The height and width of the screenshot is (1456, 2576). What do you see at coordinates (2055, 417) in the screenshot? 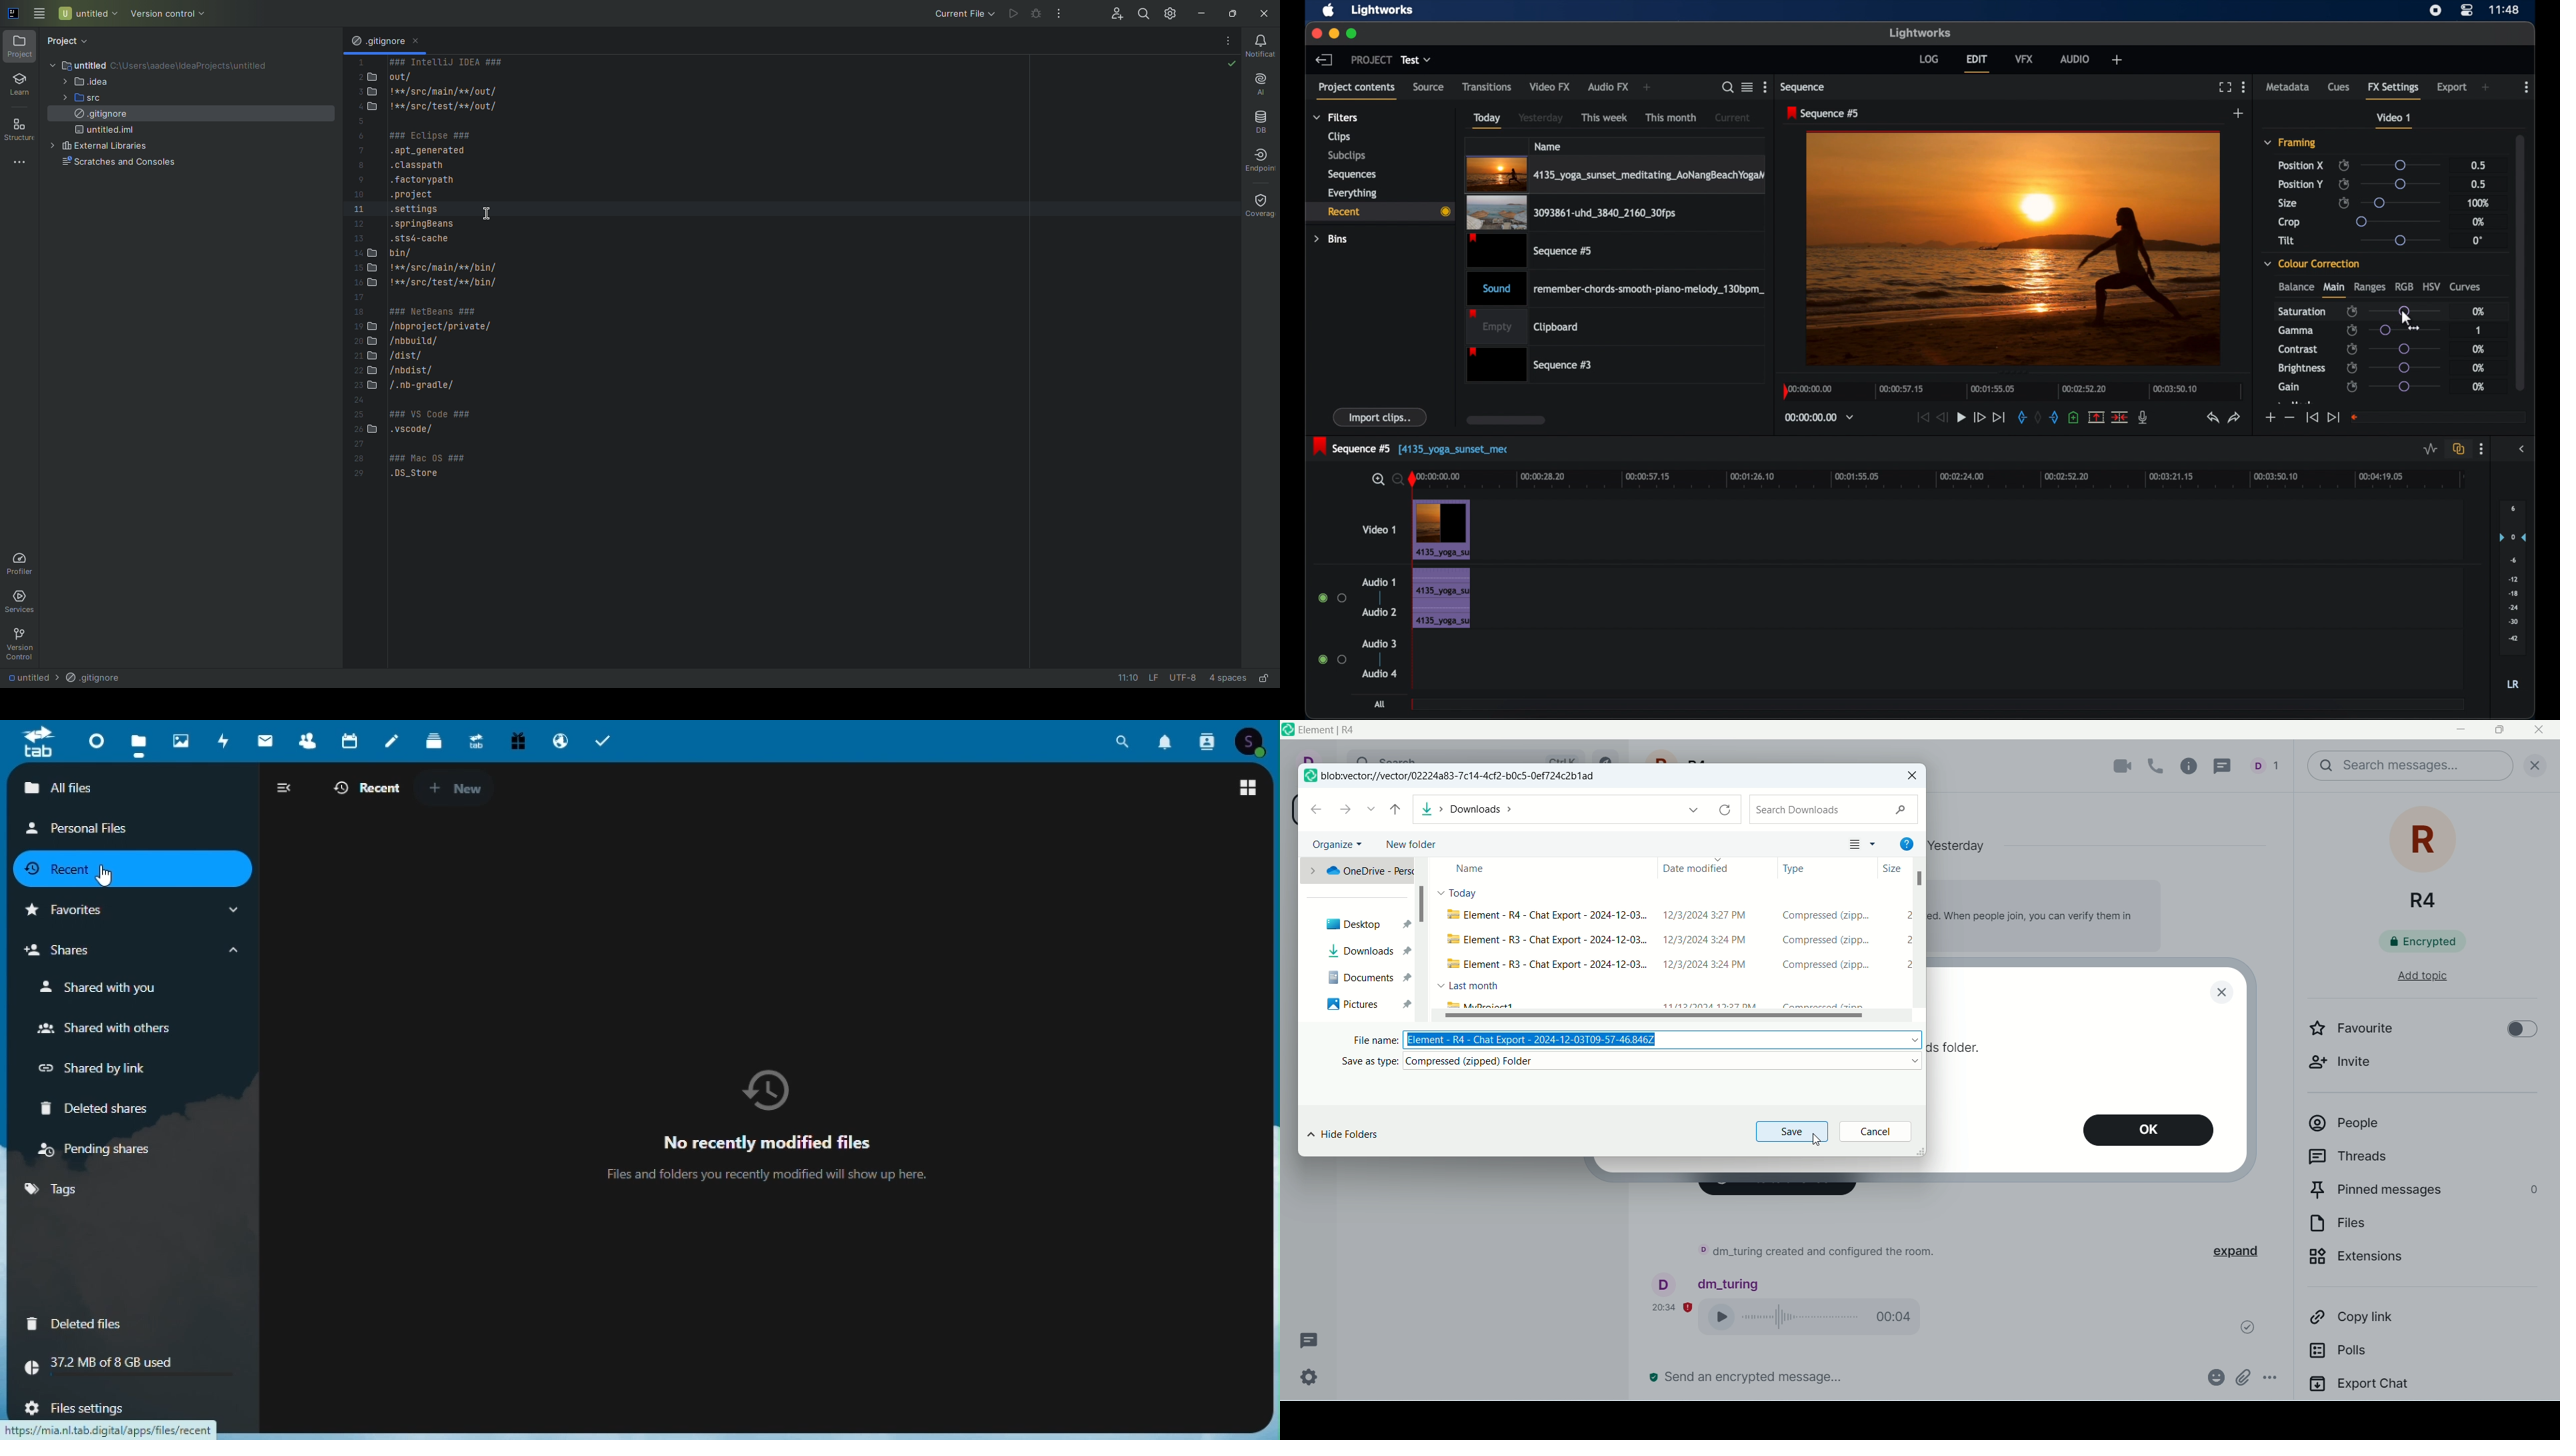
I see `out mark` at bounding box center [2055, 417].